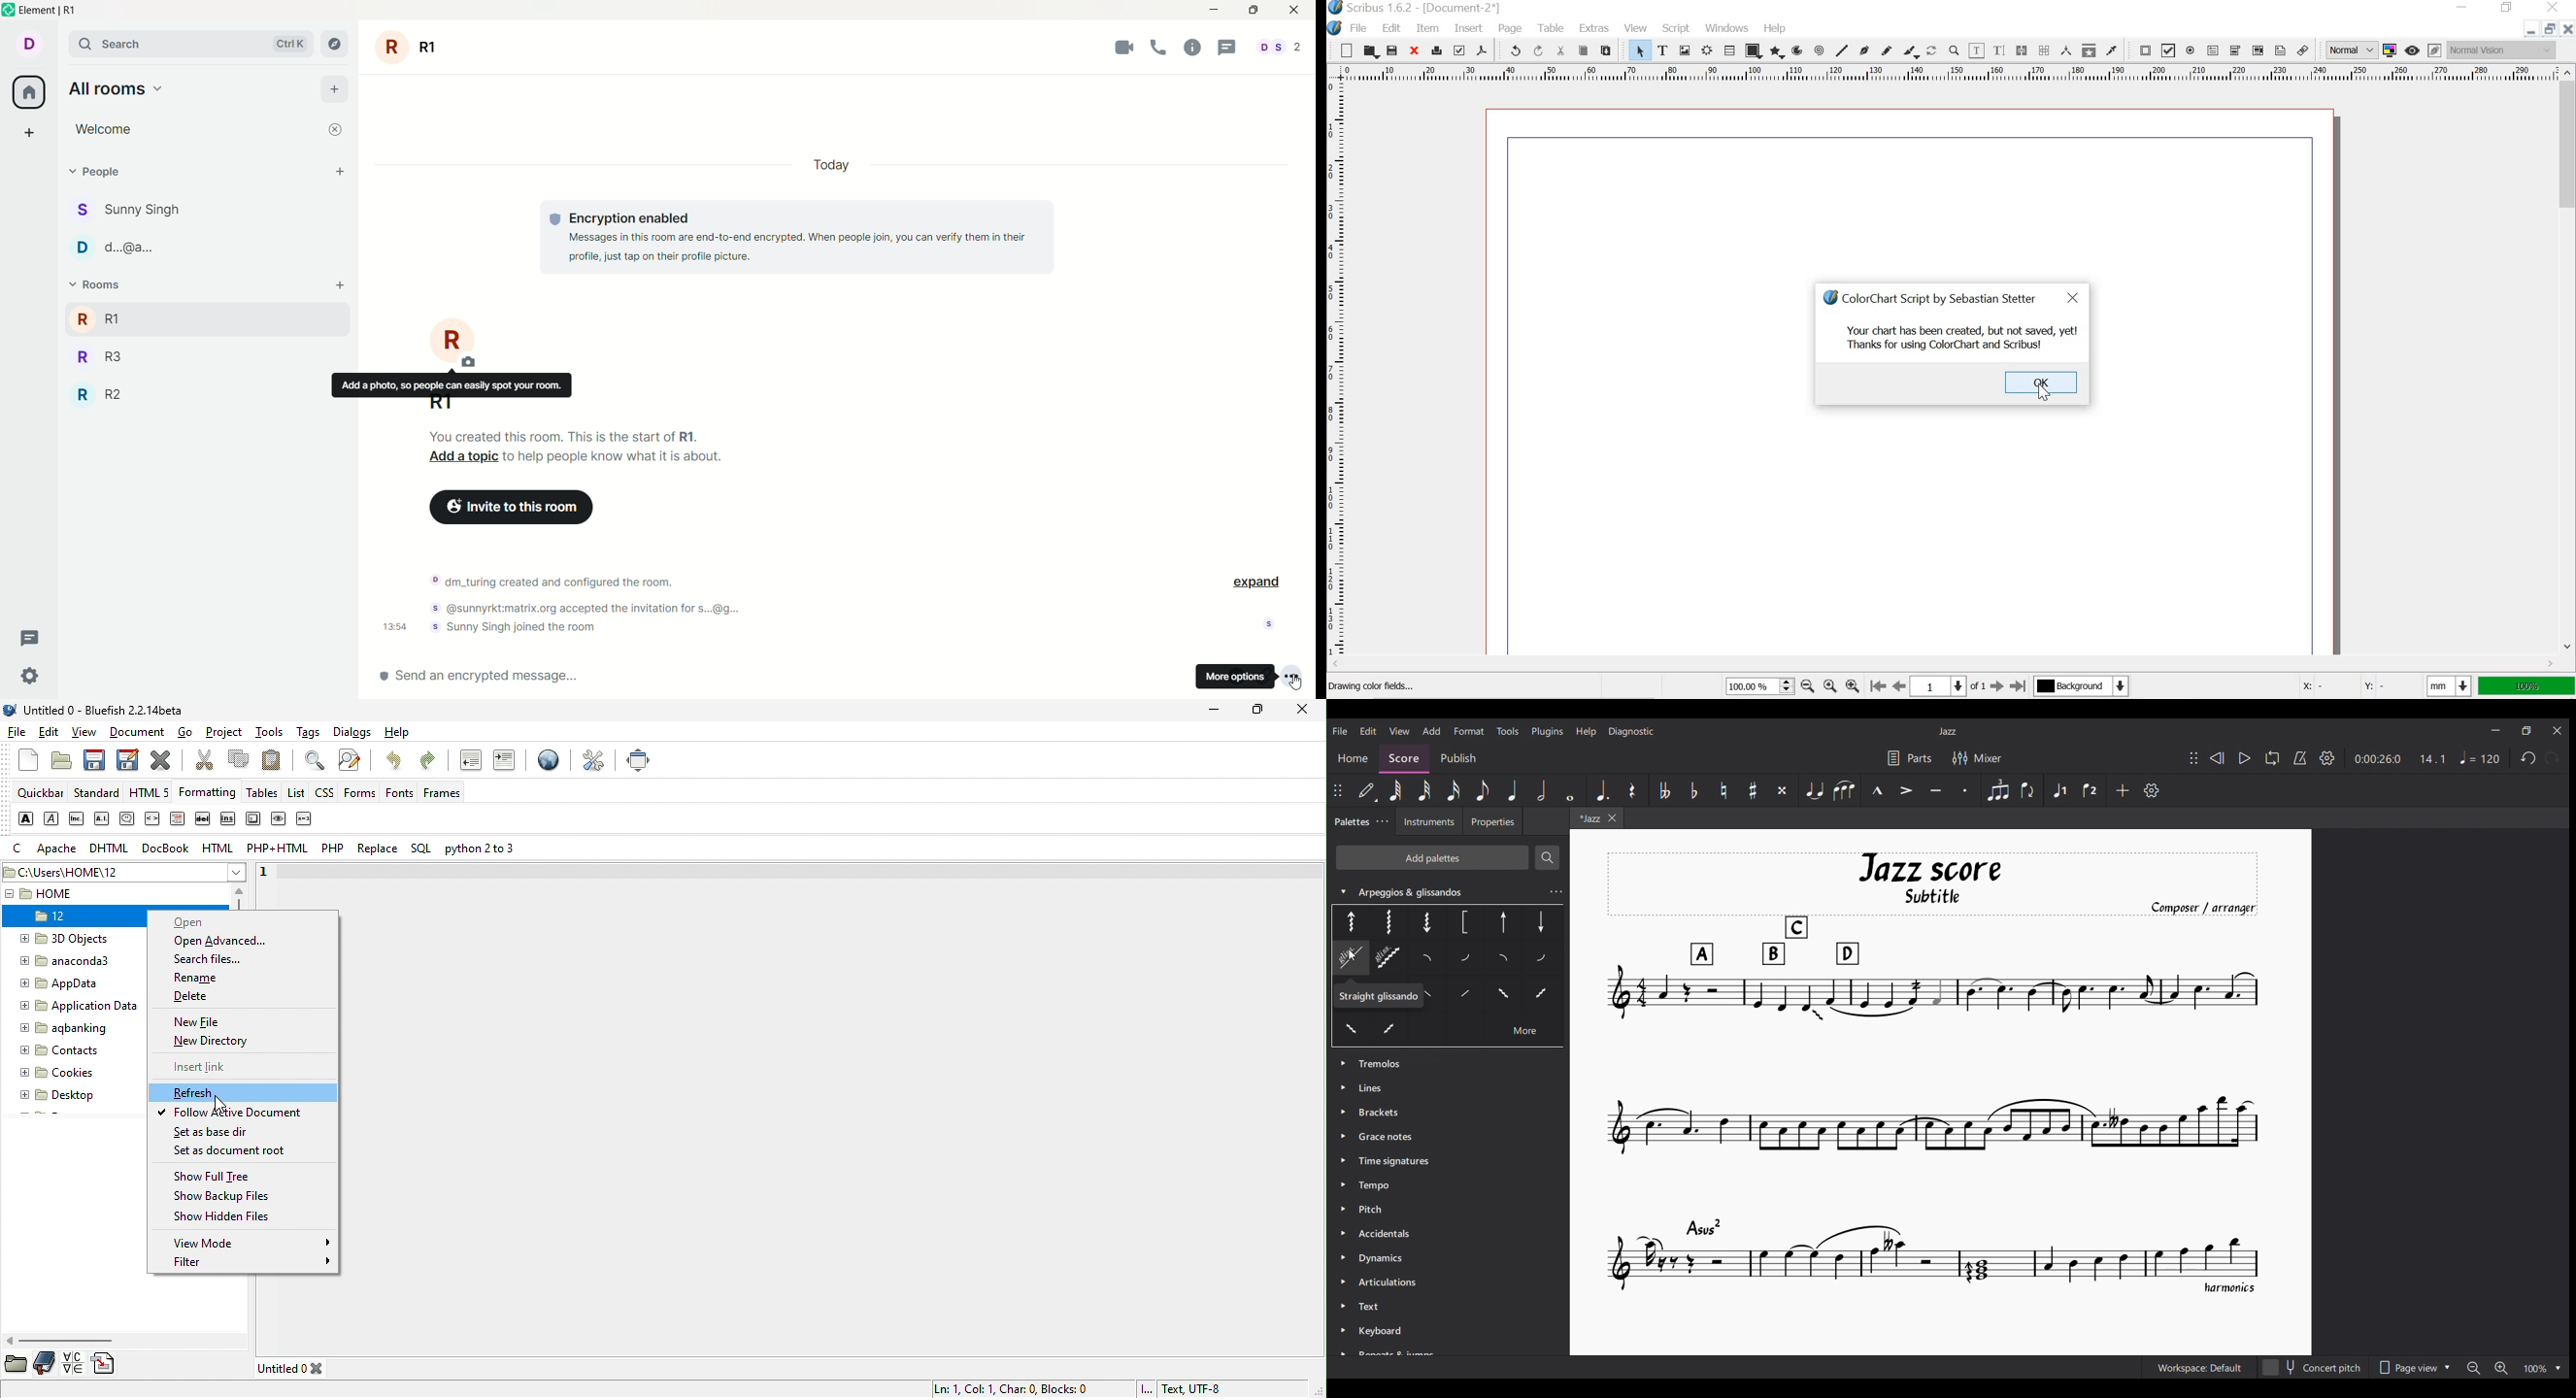 Image resolution: width=2576 pixels, height=1400 pixels. Describe the element at coordinates (1685, 49) in the screenshot. I see `image frame` at that location.